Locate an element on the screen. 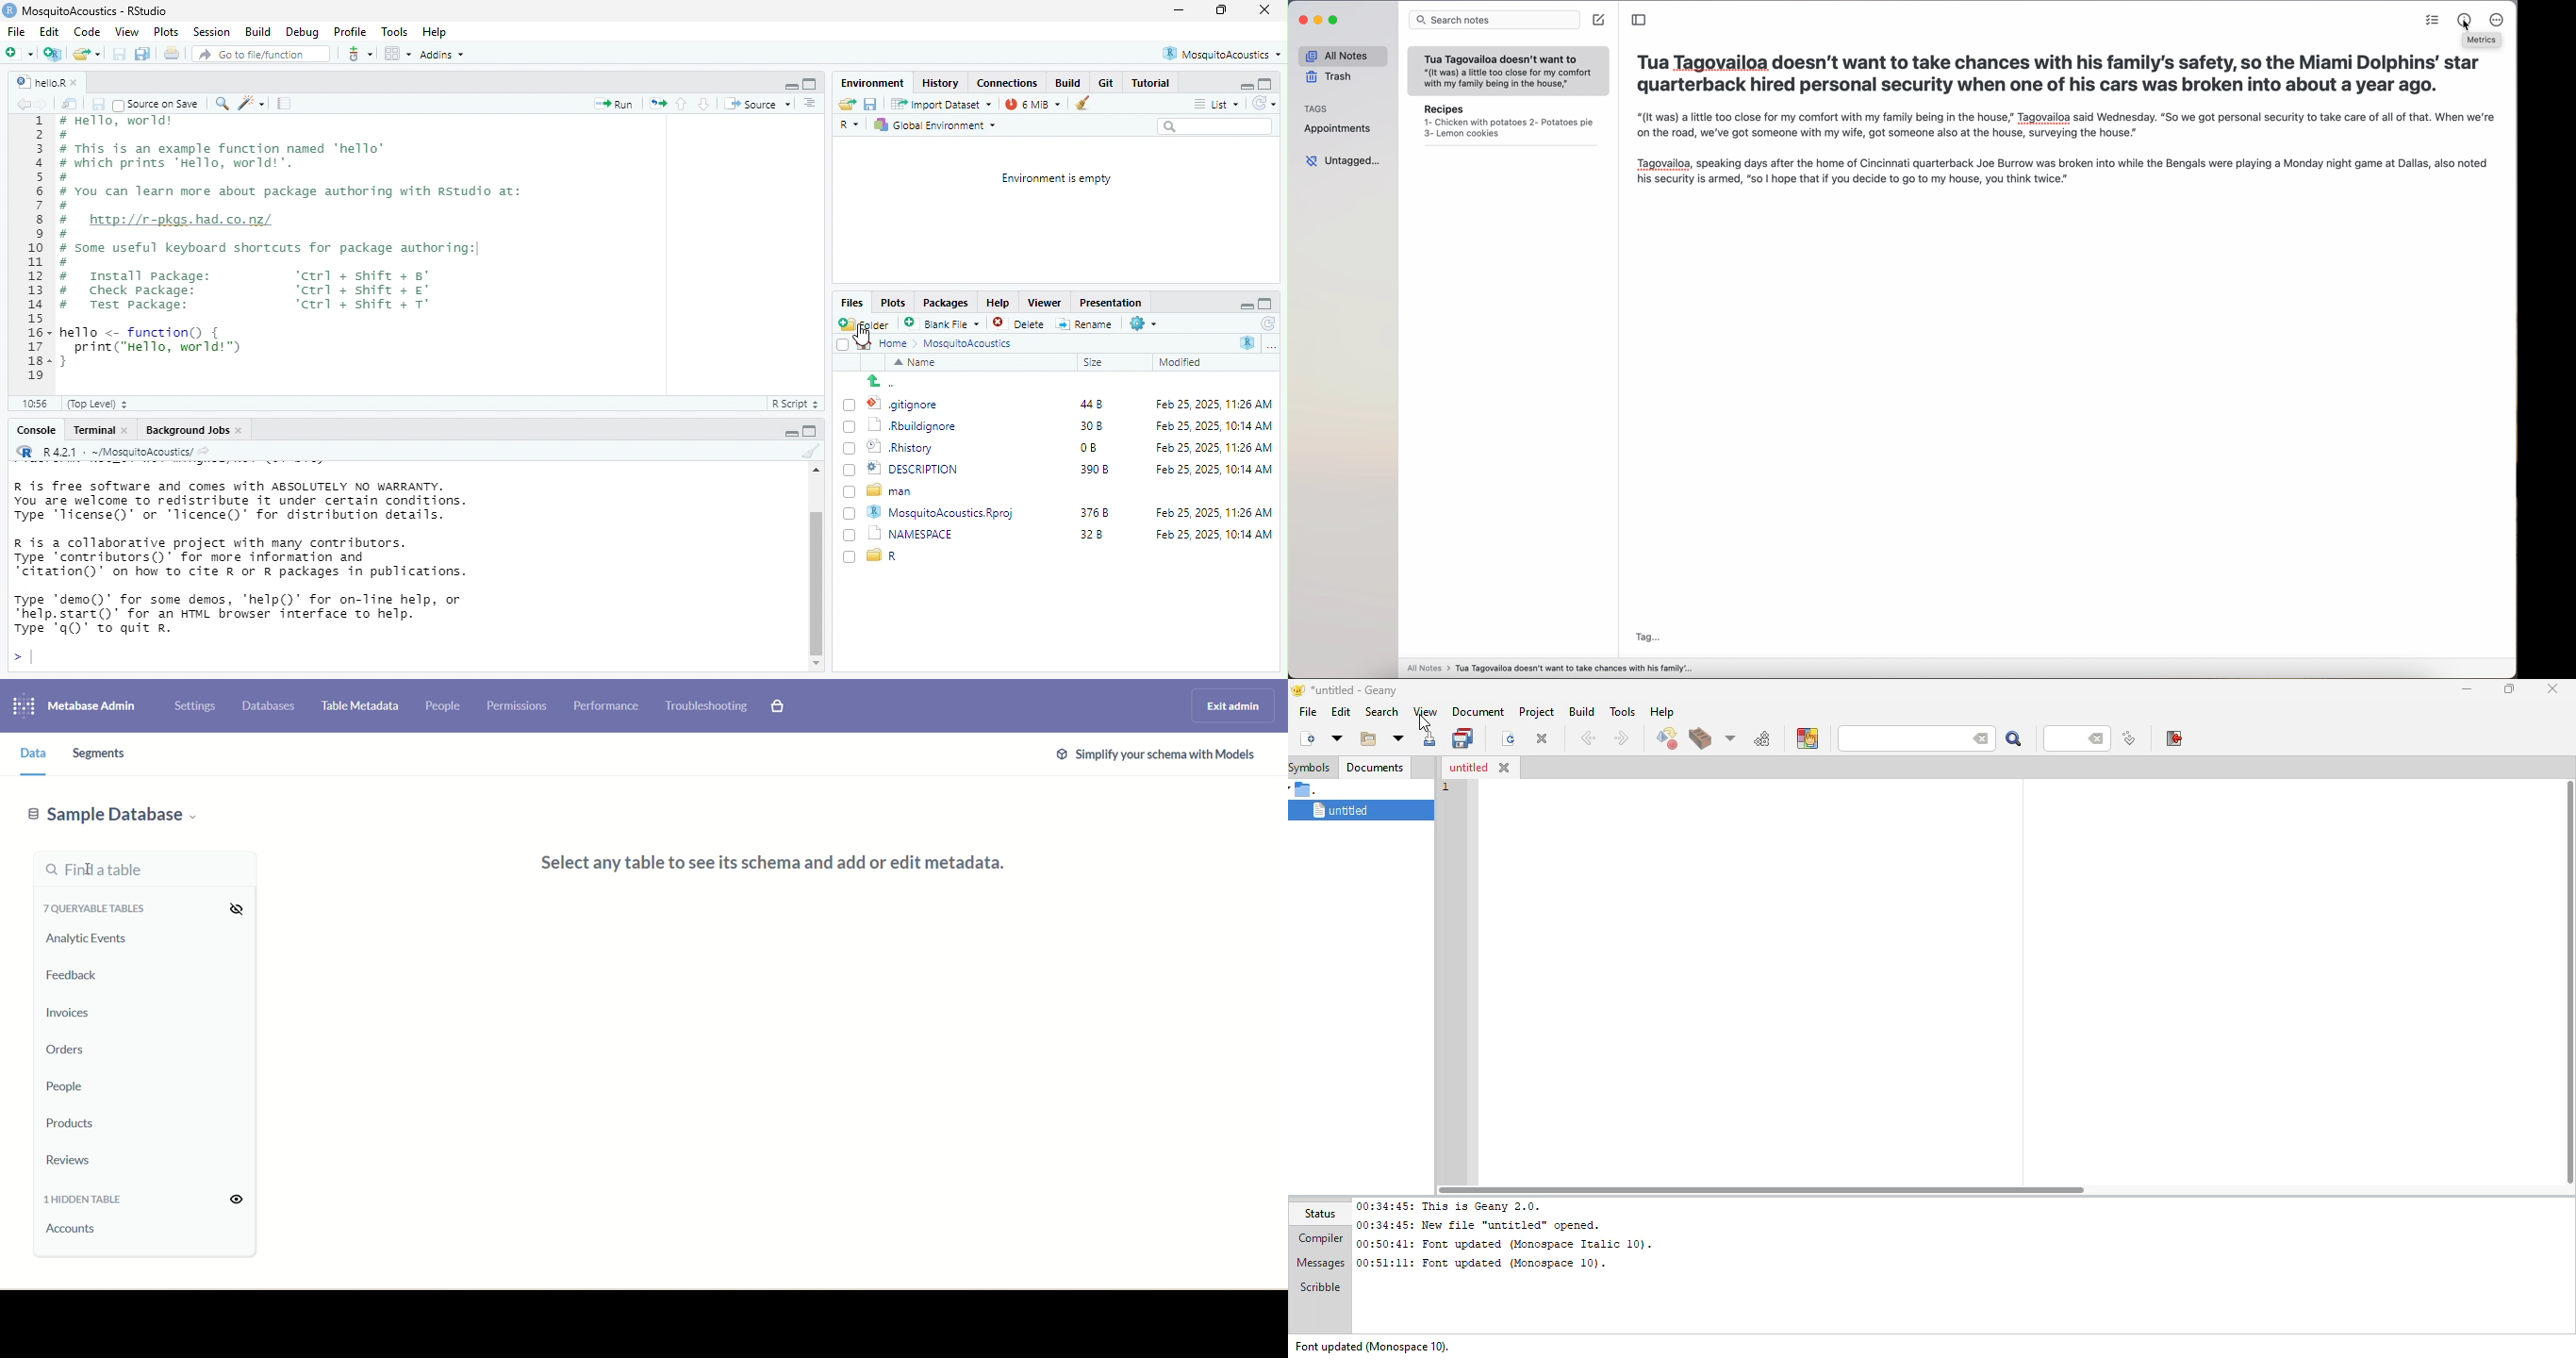 The width and height of the screenshot is (2576, 1372). 376b is located at coordinates (1096, 511).